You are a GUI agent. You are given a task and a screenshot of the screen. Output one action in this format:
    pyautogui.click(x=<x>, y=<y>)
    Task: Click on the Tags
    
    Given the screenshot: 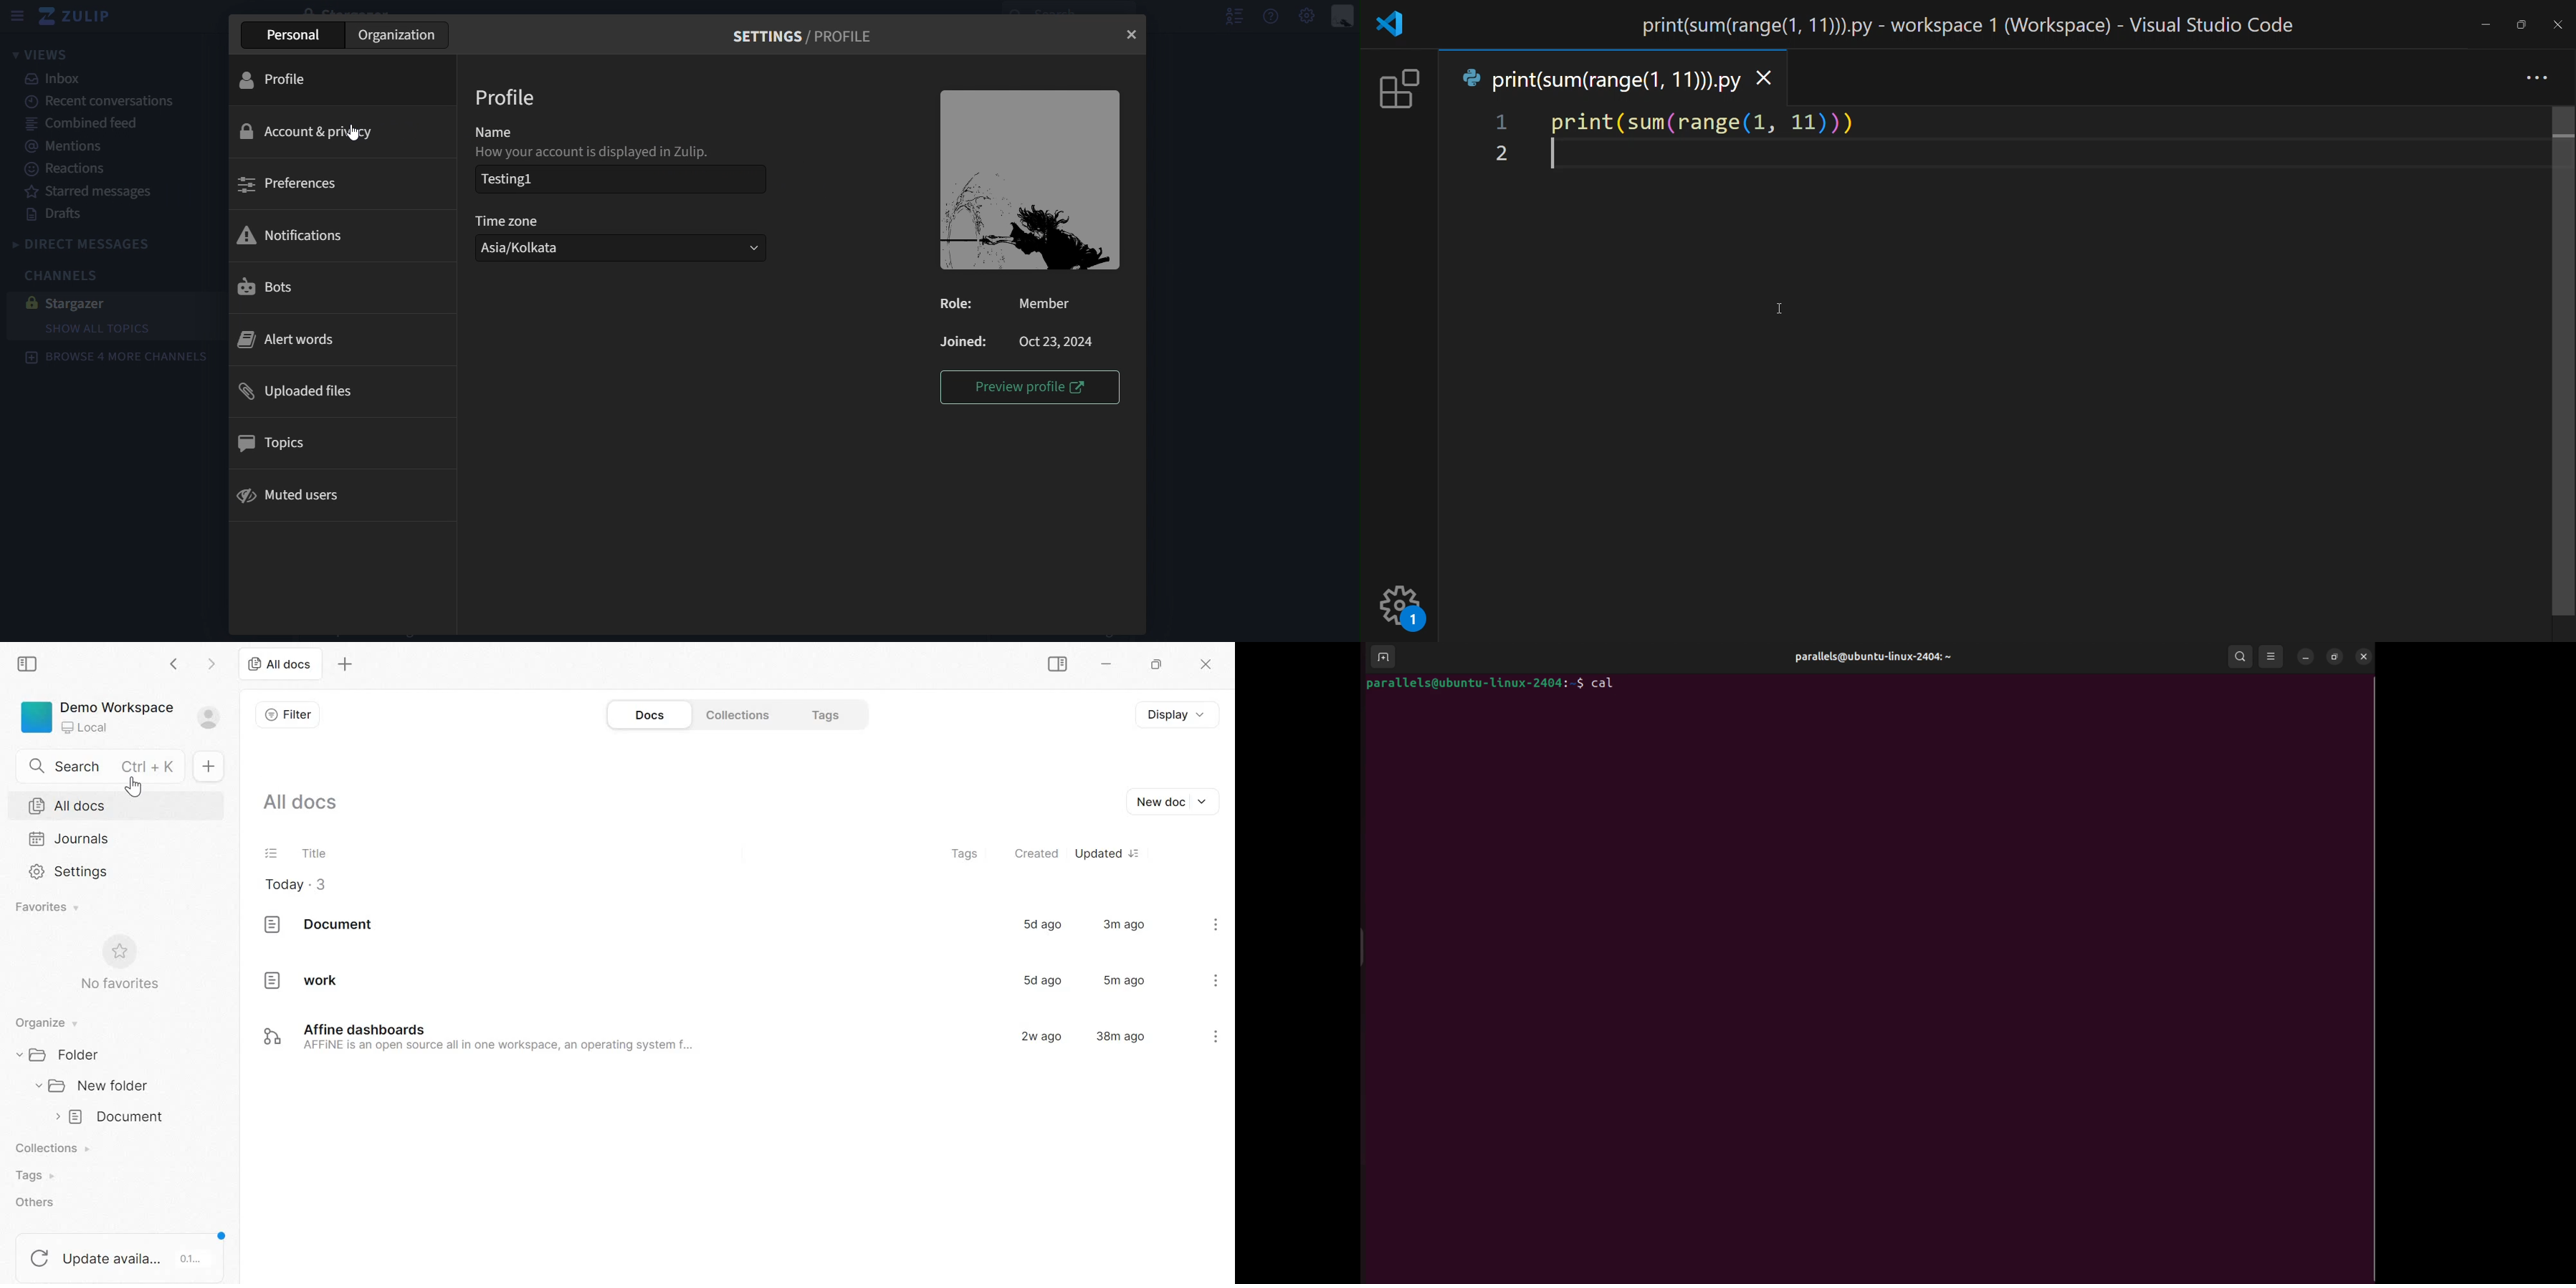 What is the action you would take?
    pyautogui.click(x=33, y=1175)
    